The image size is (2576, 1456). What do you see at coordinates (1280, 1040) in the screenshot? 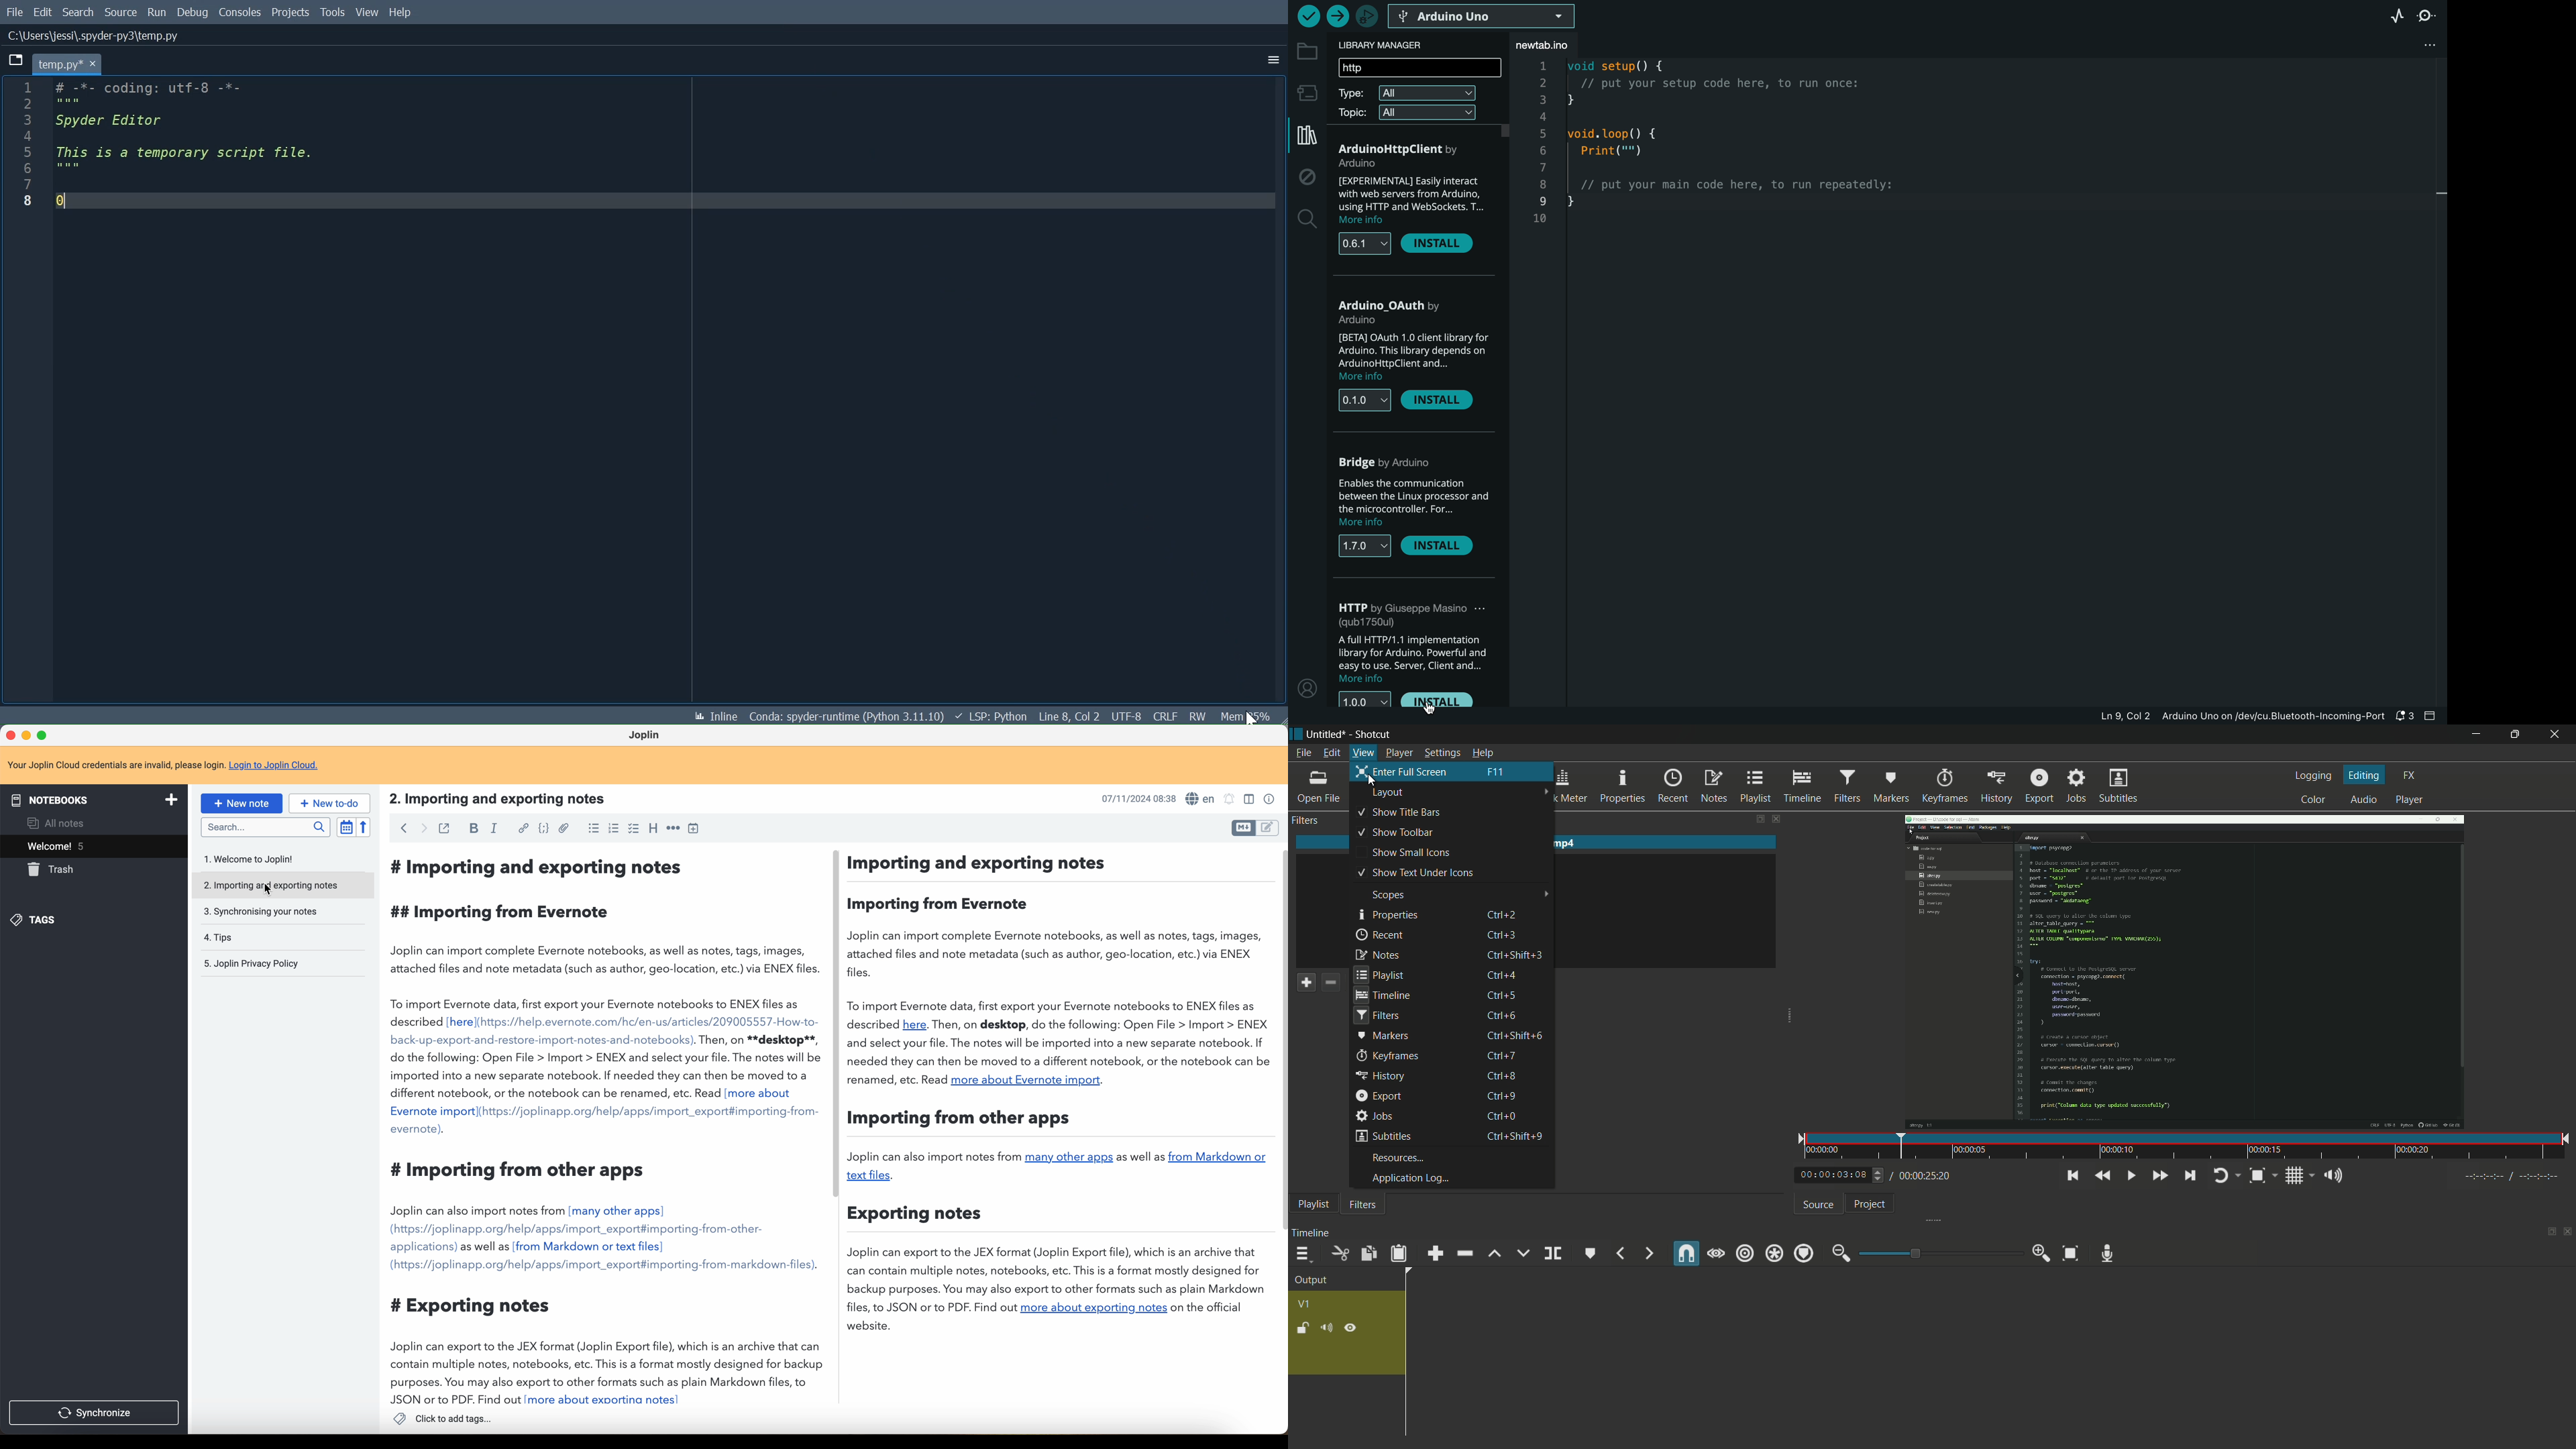
I see `scroll bar` at bounding box center [1280, 1040].